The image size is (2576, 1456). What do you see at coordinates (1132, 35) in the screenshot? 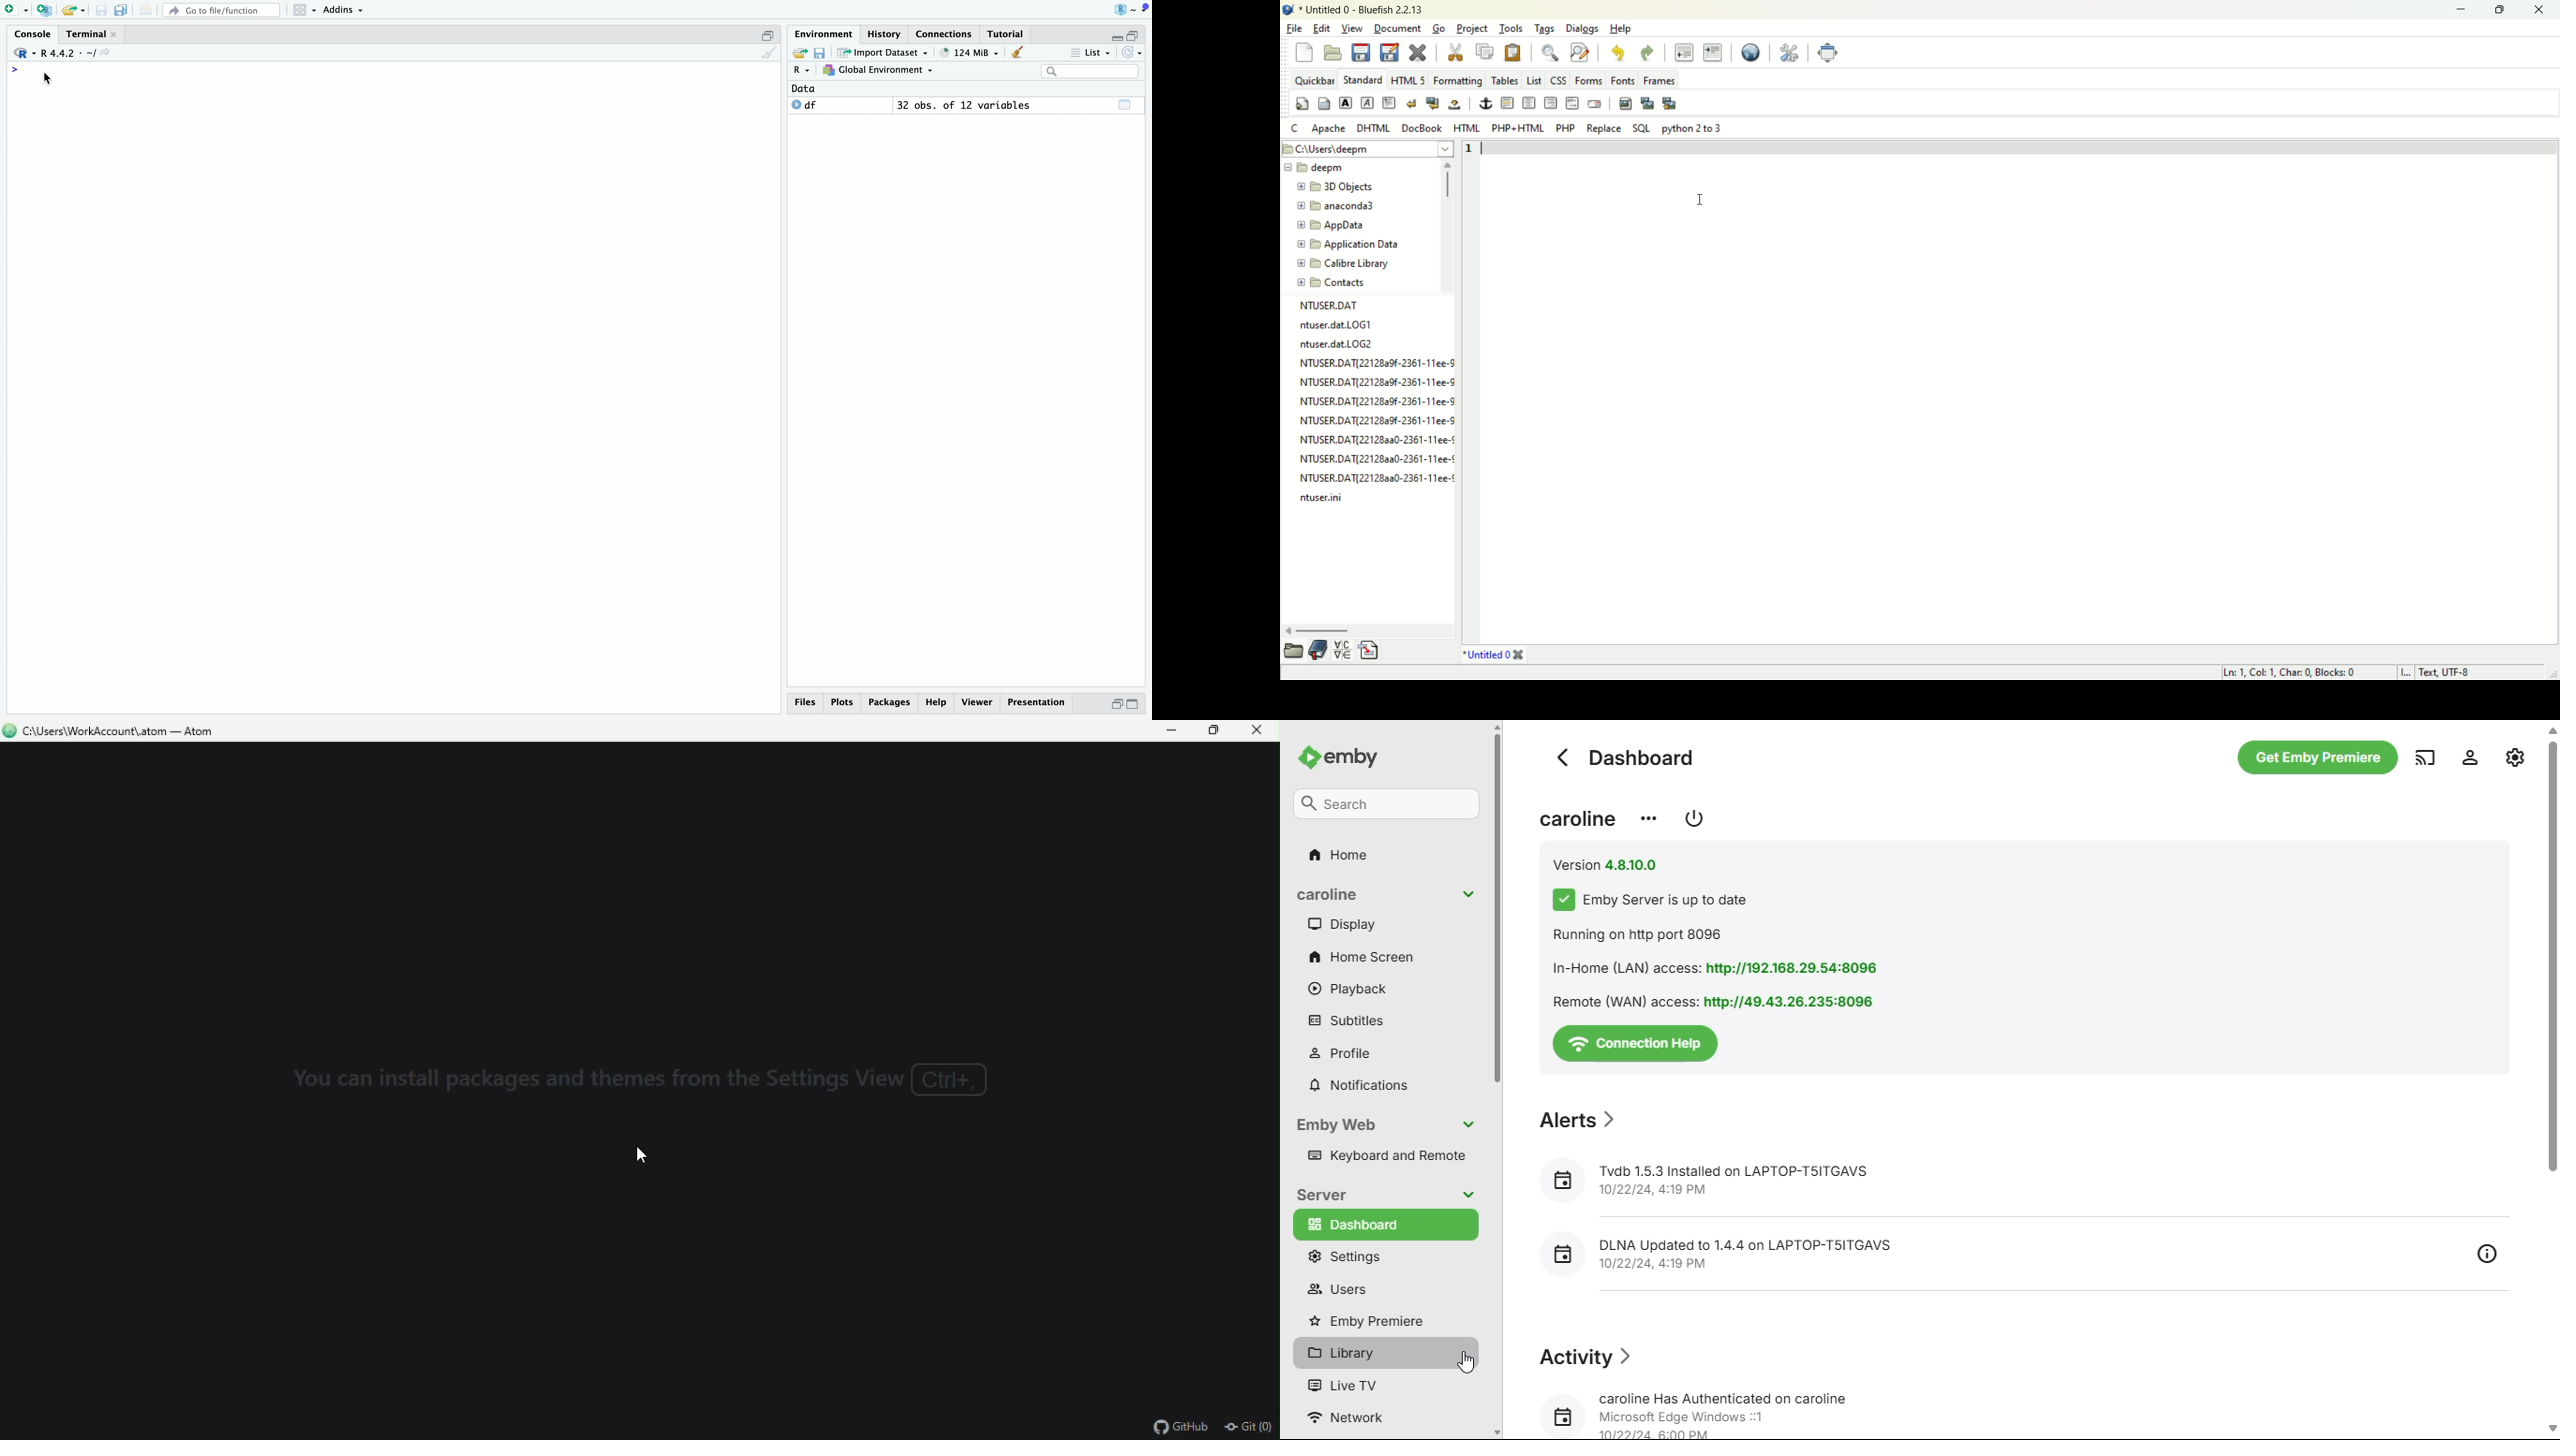
I see `open in separate window` at bounding box center [1132, 35].